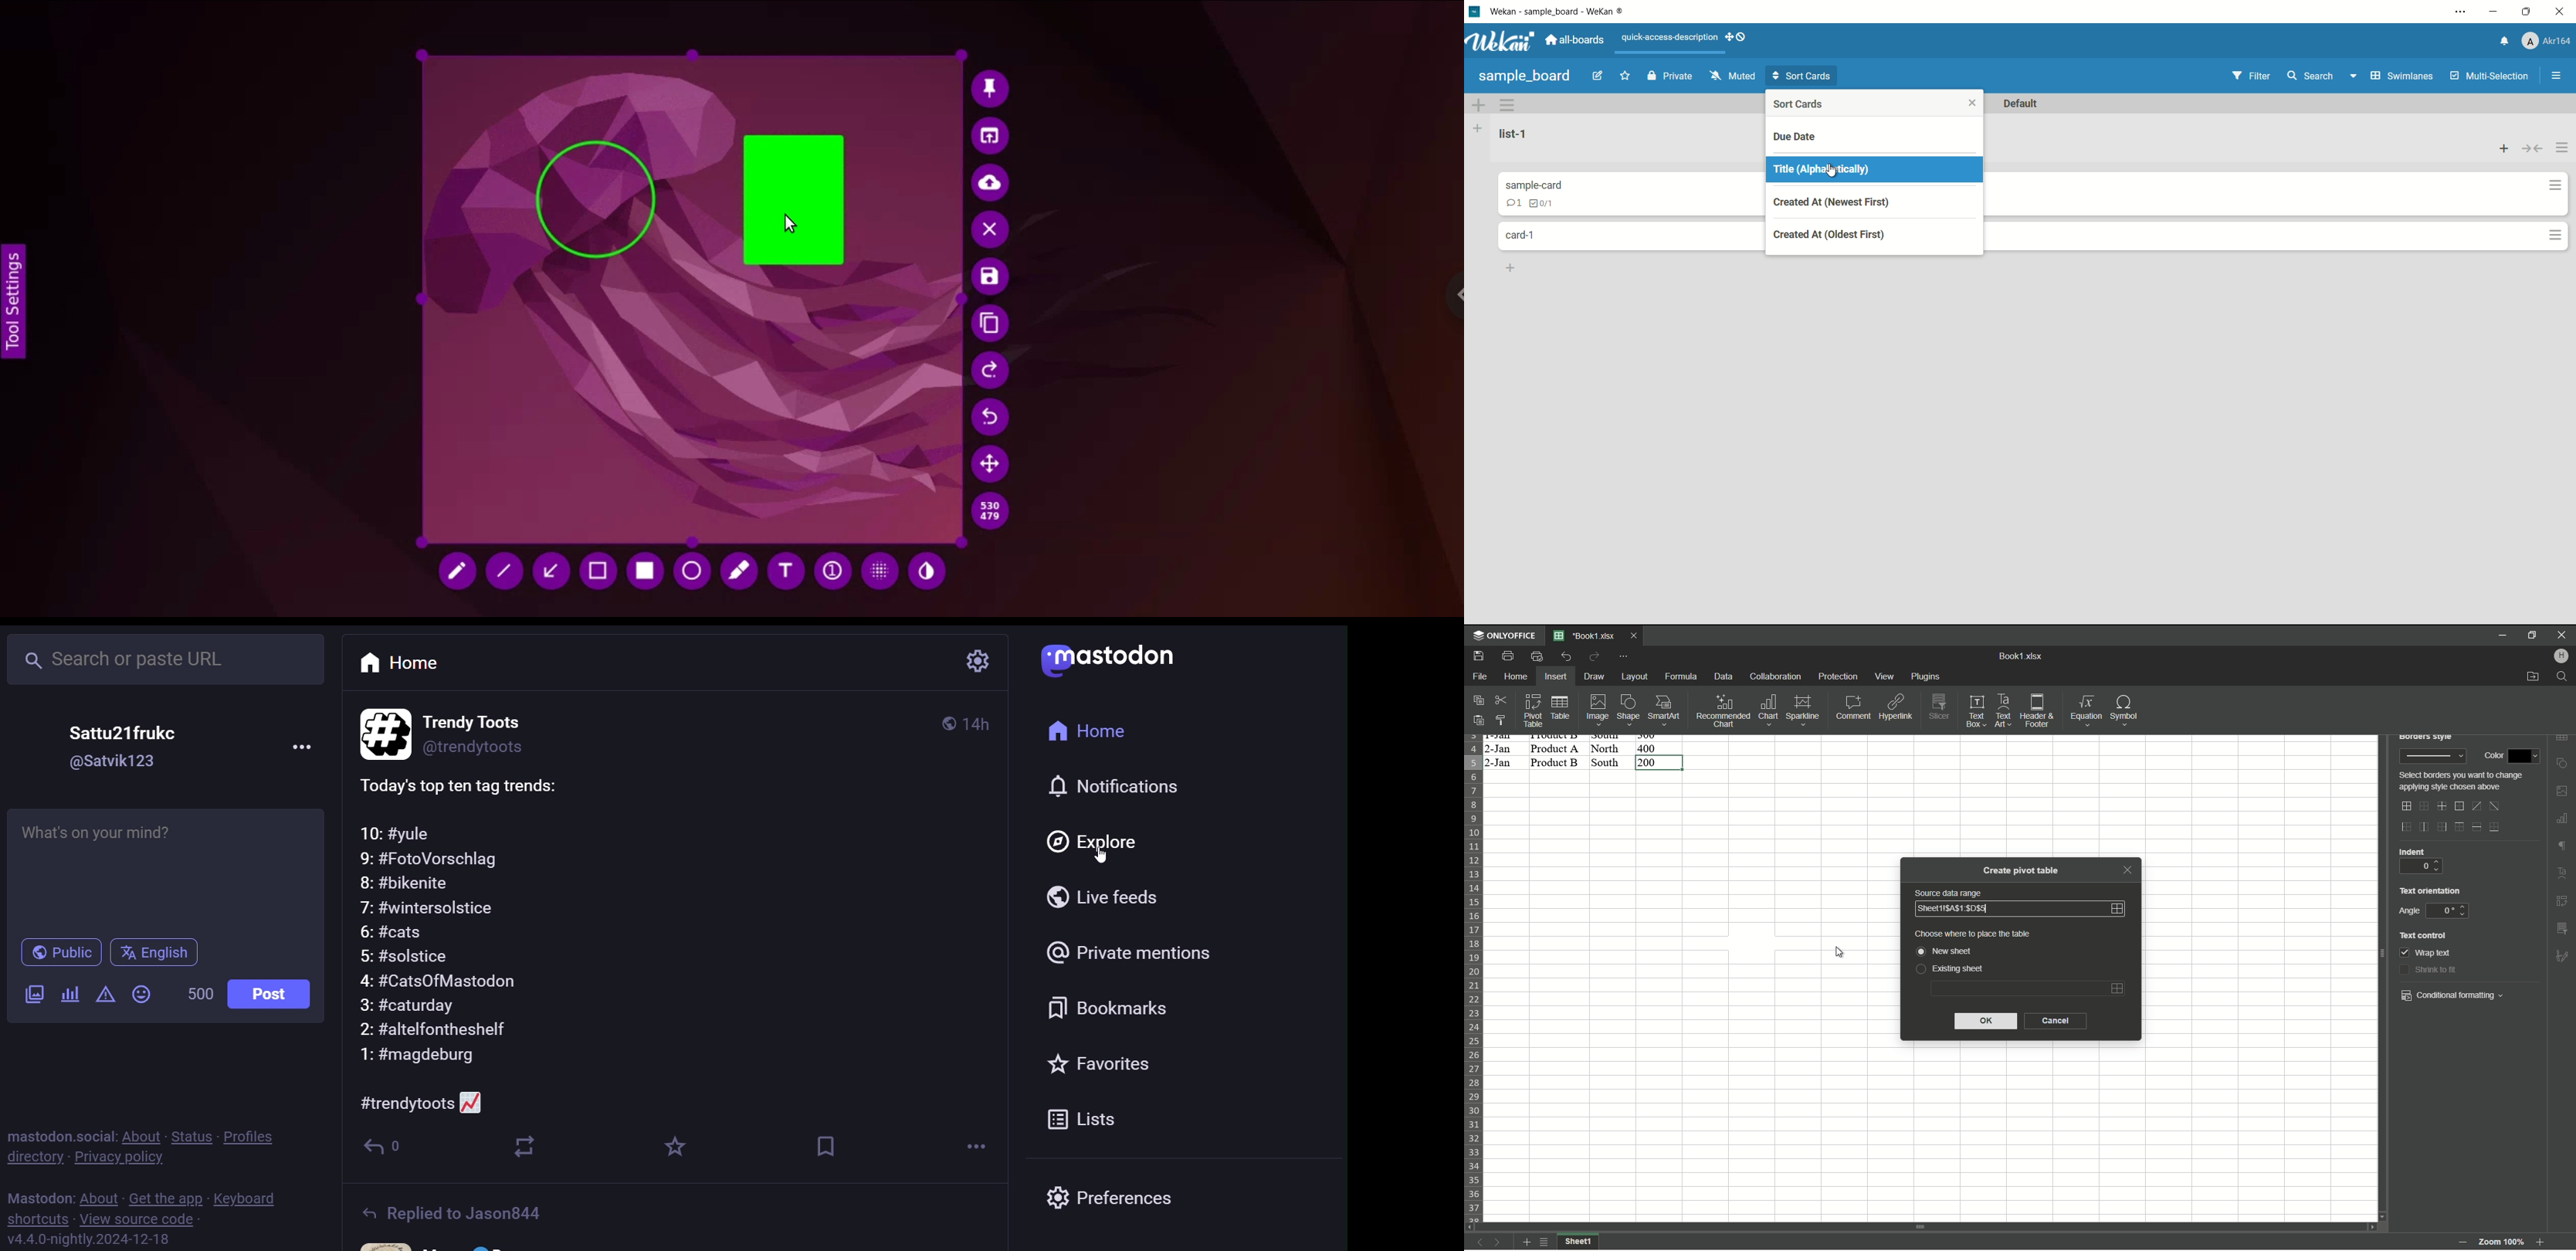 The width and height of the screenshot is (2576, 1260). Describe the element at coordinates (2497, 806) in the screenshot. I see `diagonal down border` at that location.